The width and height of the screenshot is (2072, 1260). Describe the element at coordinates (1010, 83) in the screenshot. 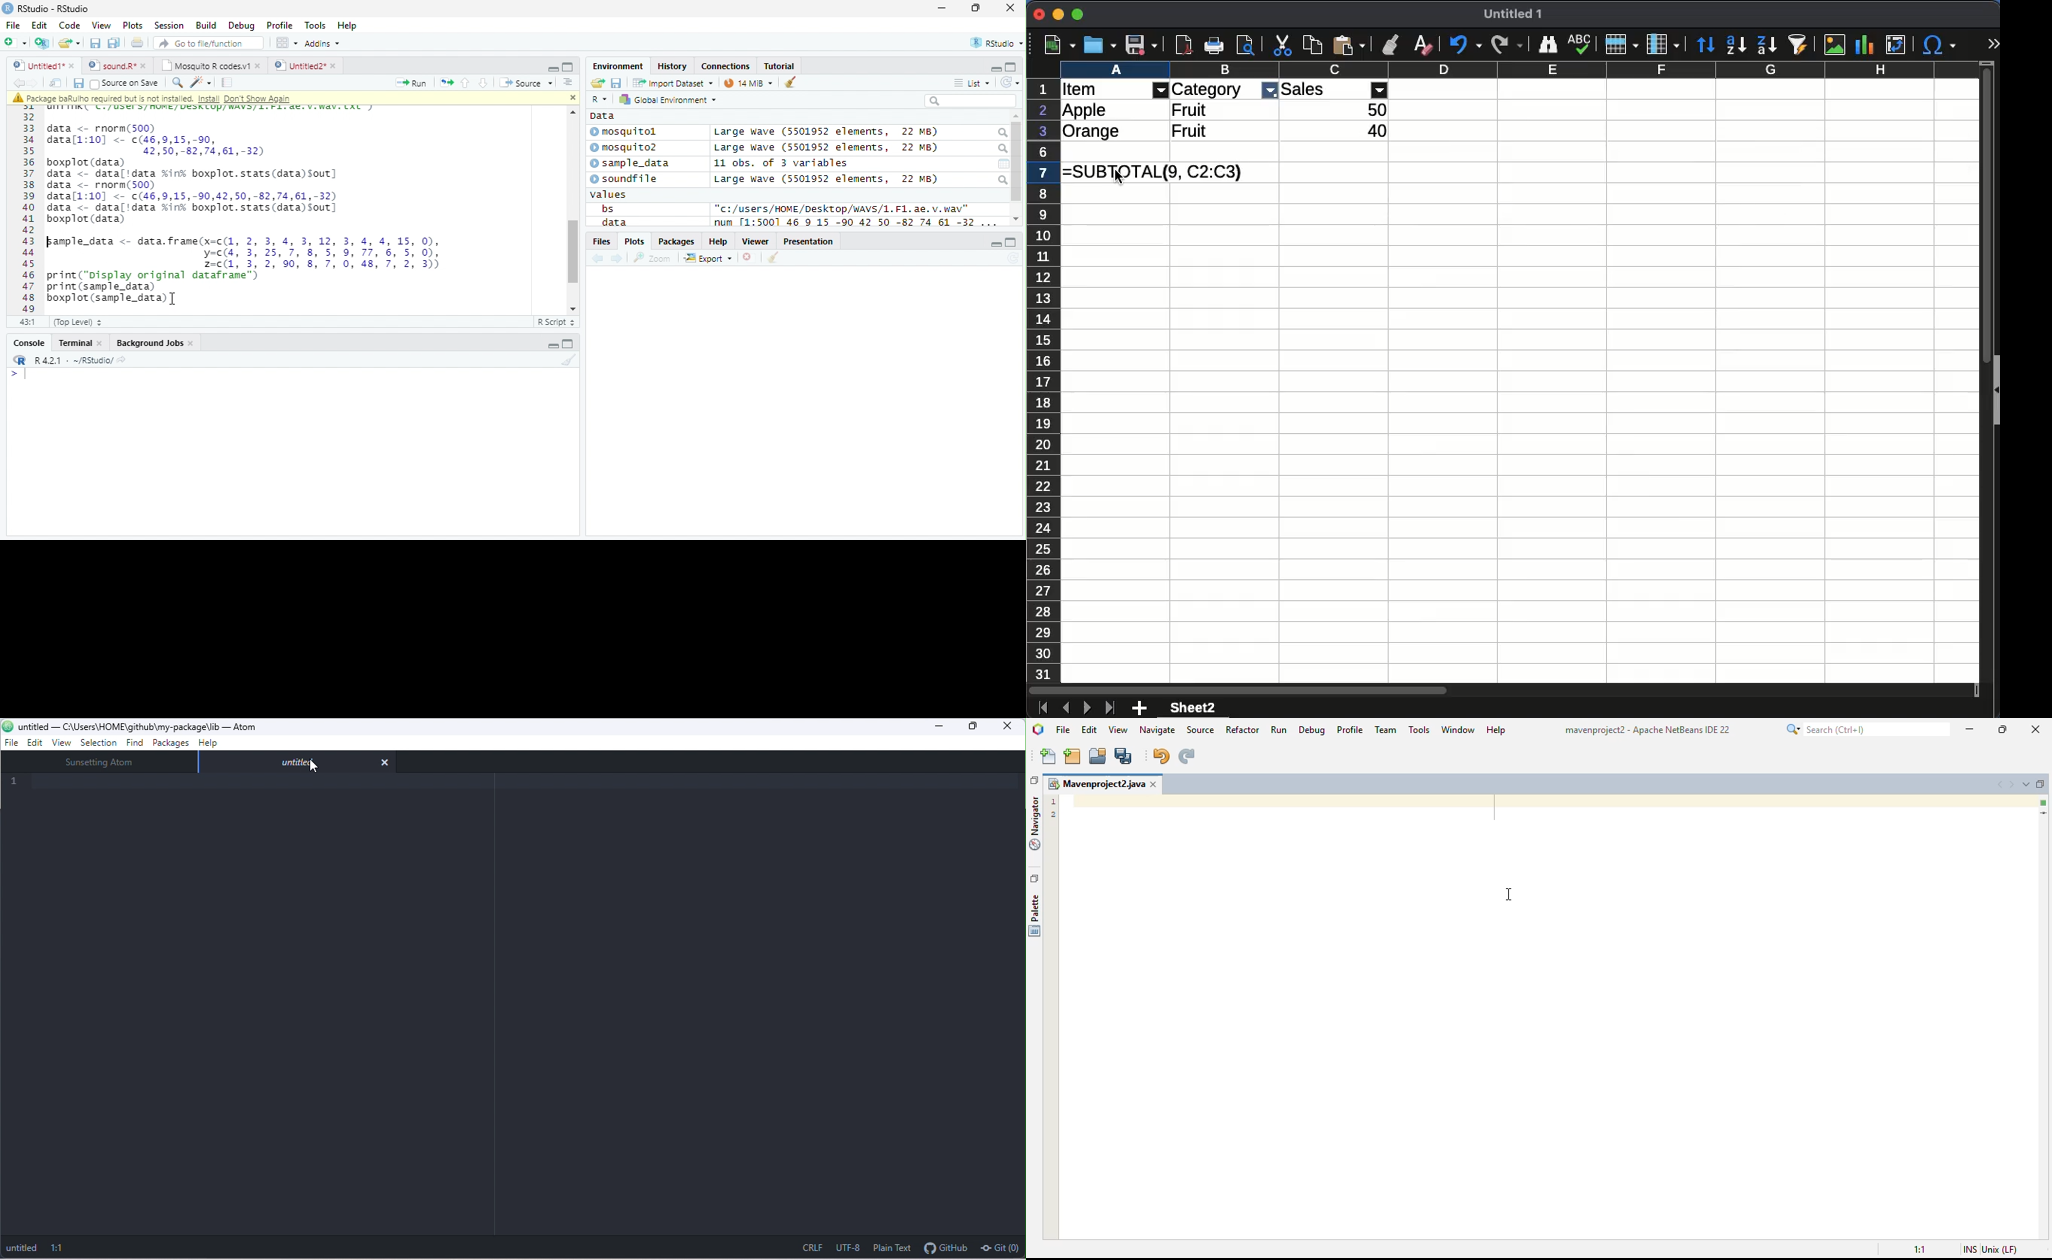

I see `Refresh` at that location.